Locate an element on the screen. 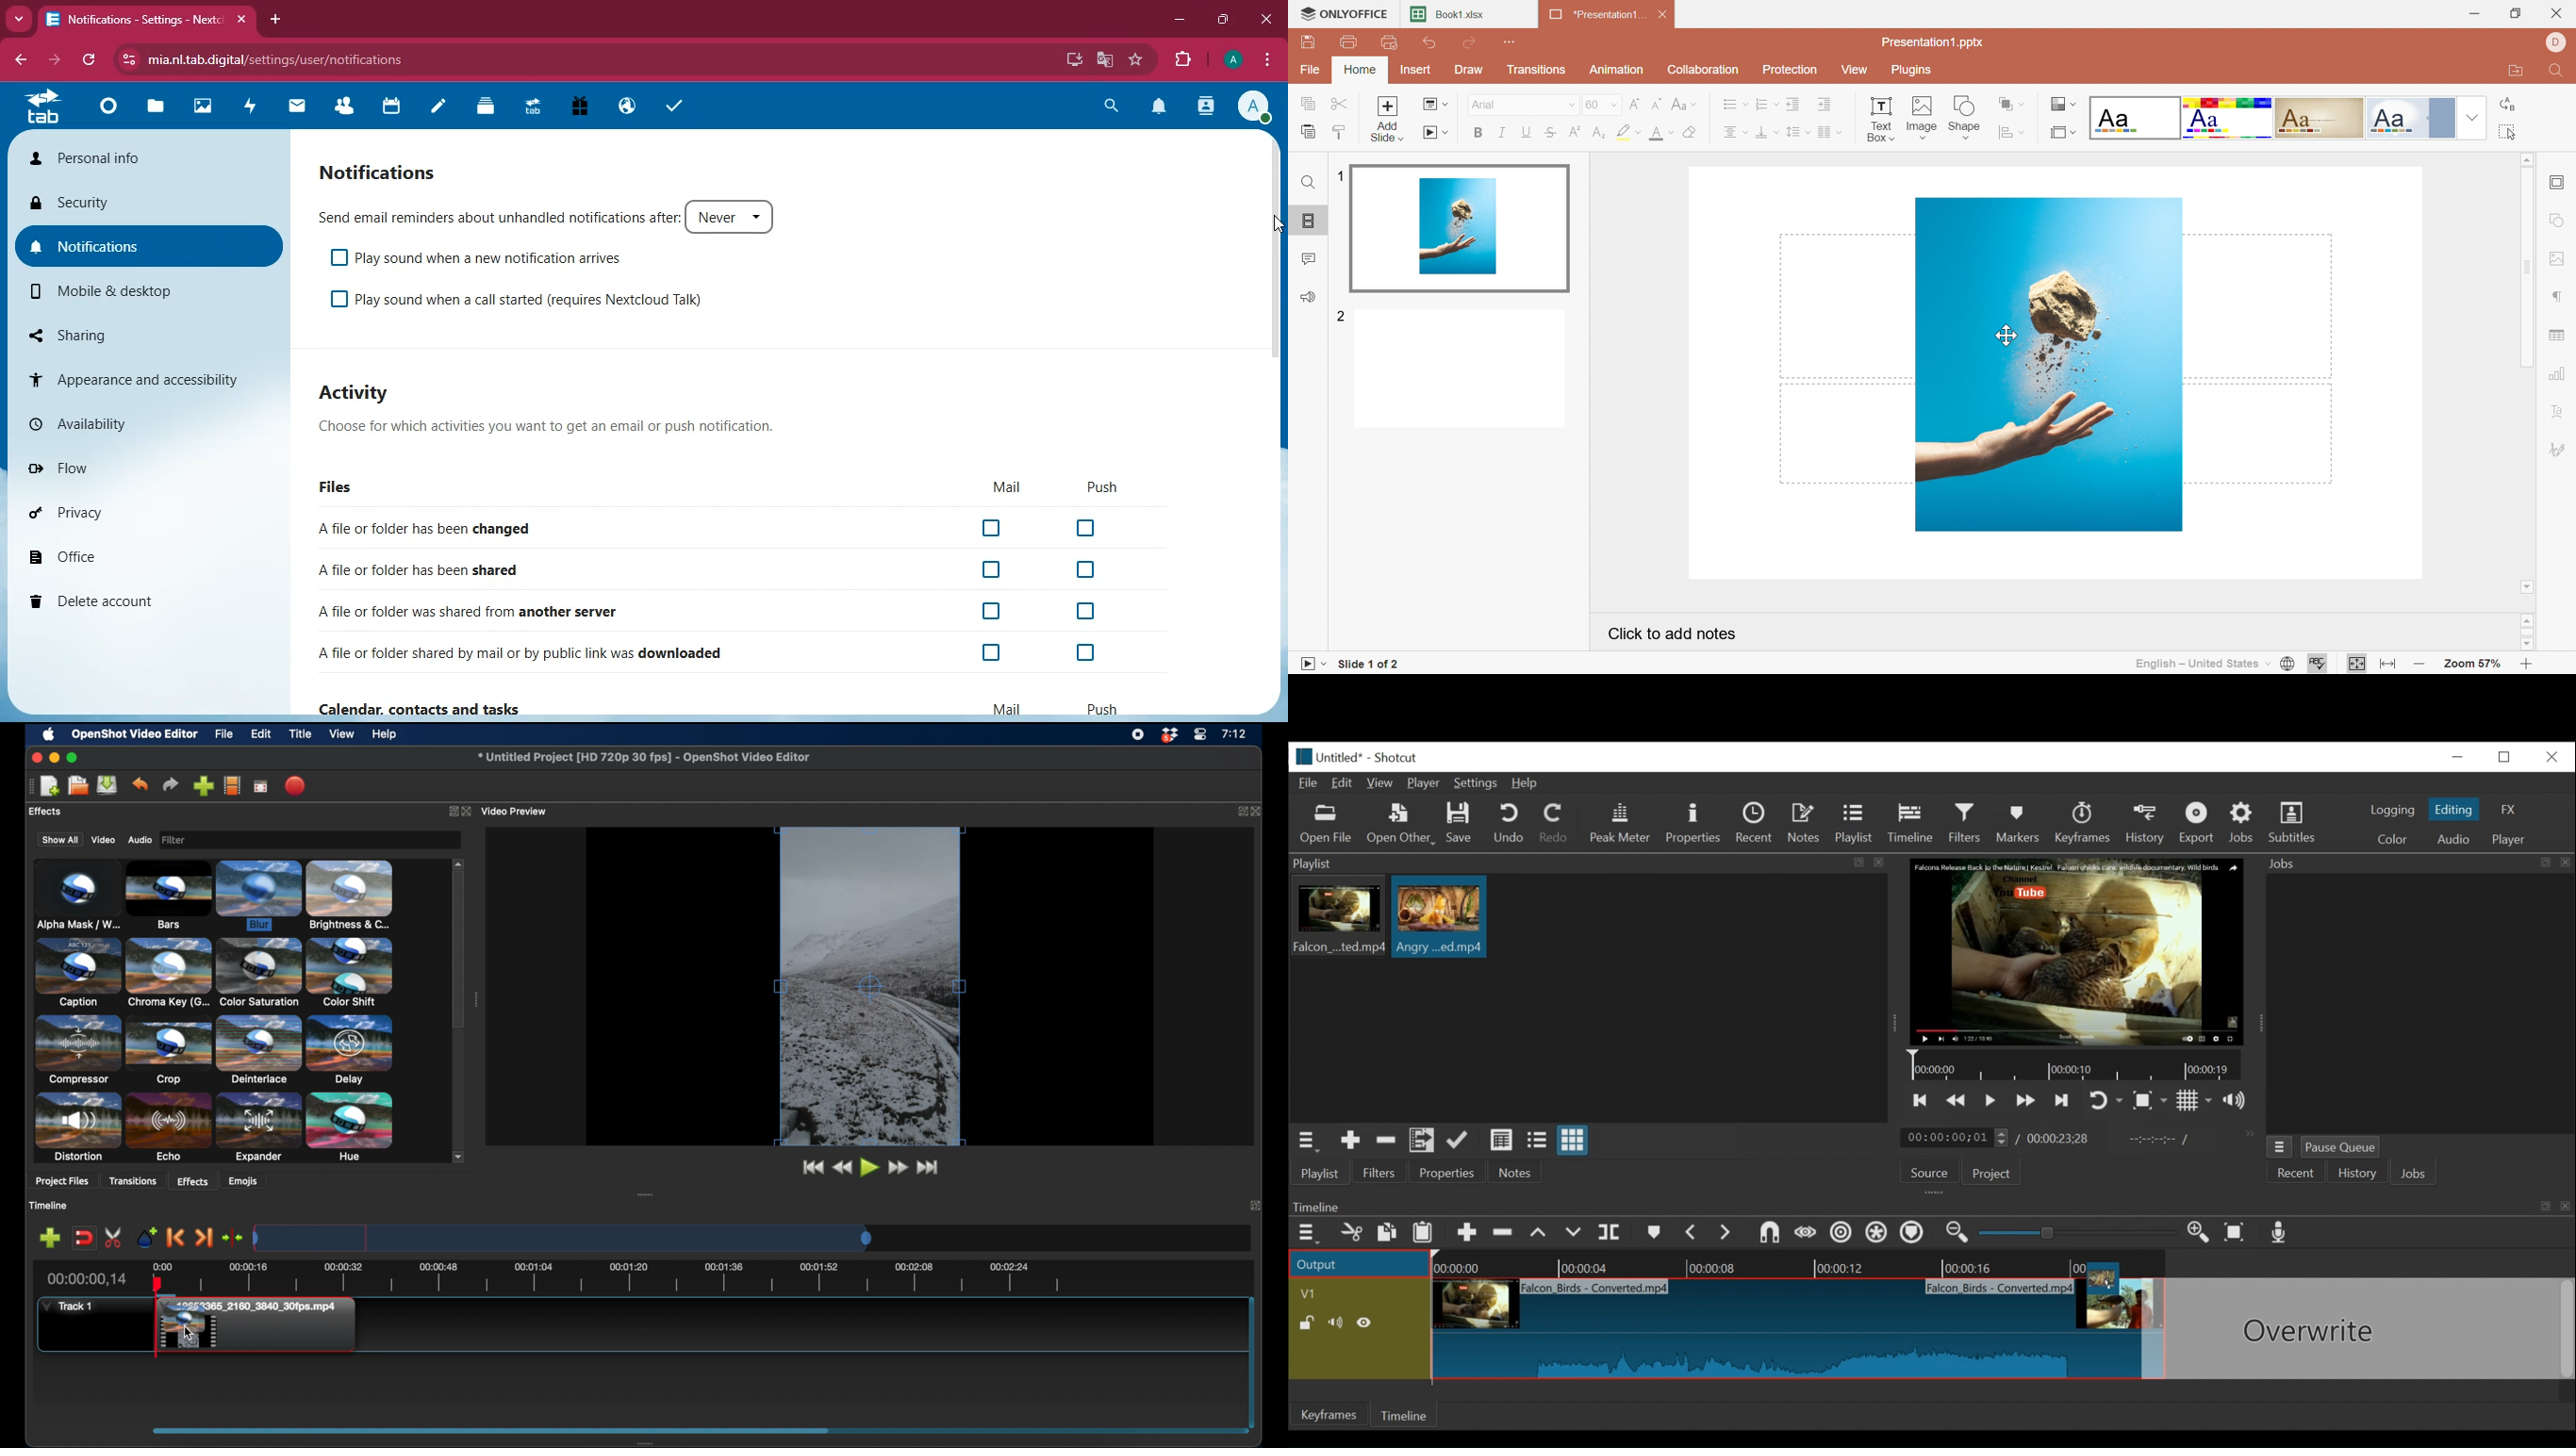 The height and width of the screenshot is (1456, 2576). Subscript is located at coordinates (1599, 133).